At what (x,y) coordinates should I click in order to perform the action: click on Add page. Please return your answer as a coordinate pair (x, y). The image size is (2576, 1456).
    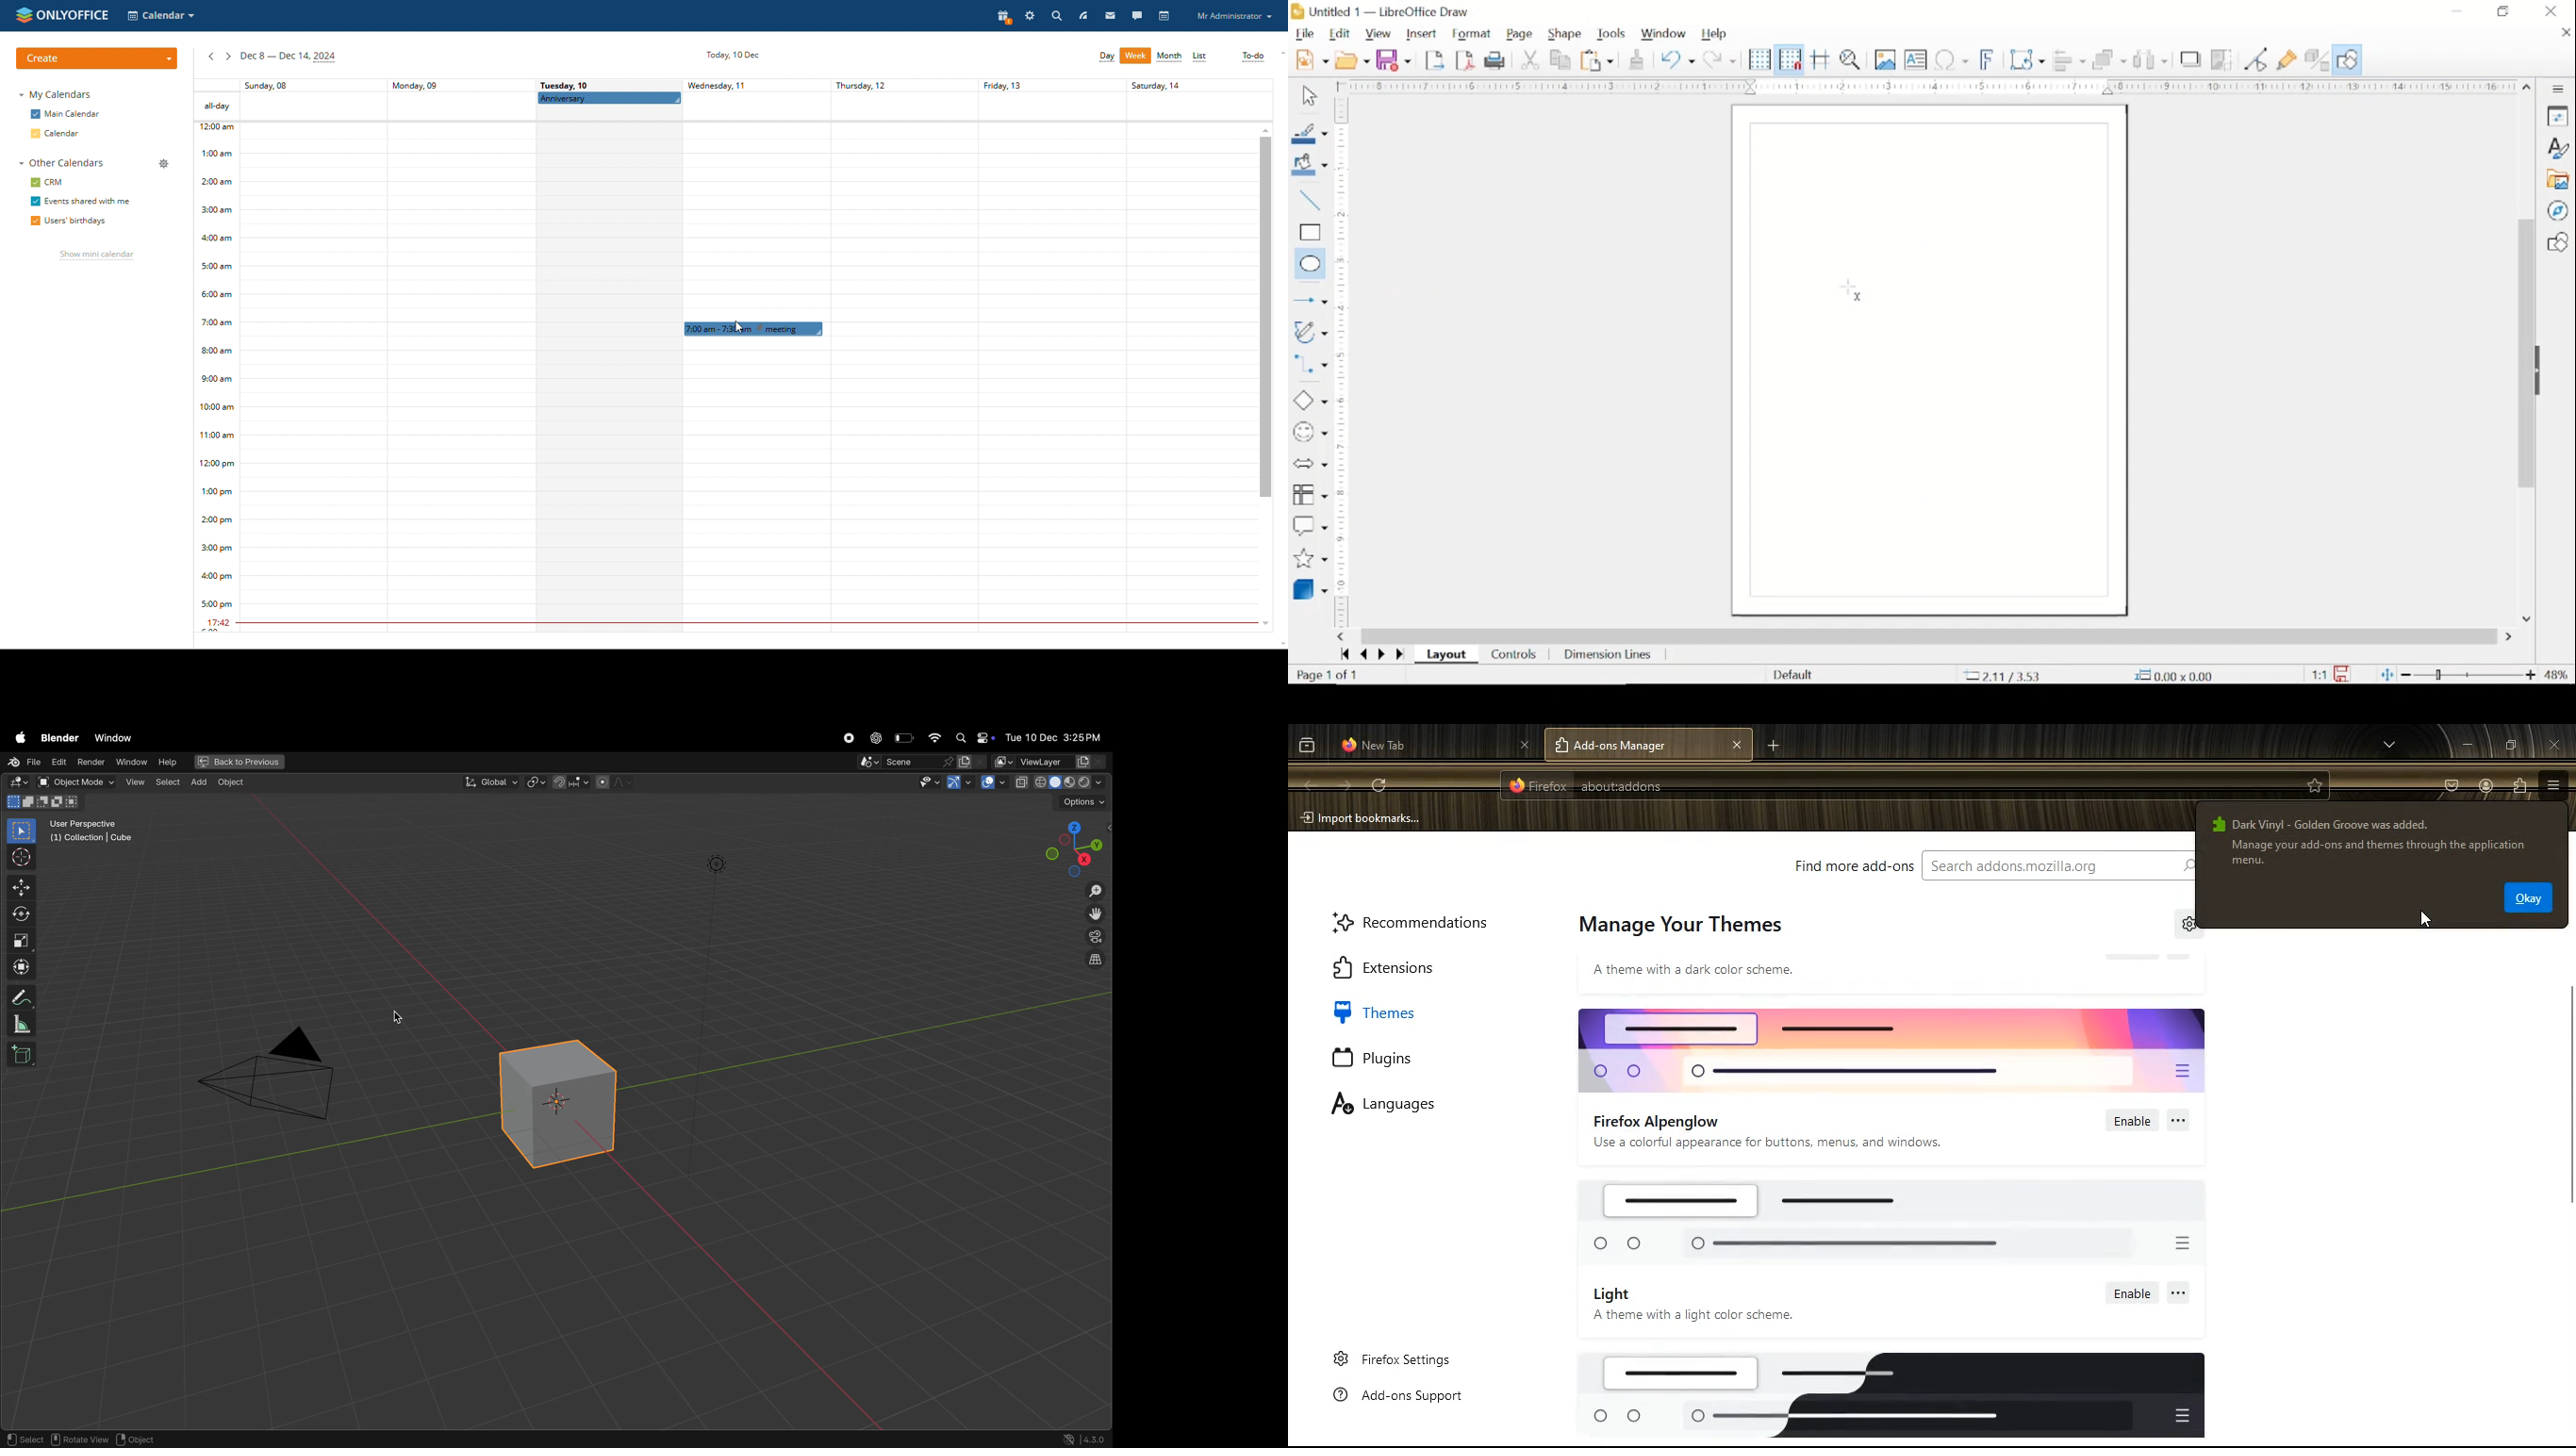
    Looking at the image, I should click on (1773, 746).